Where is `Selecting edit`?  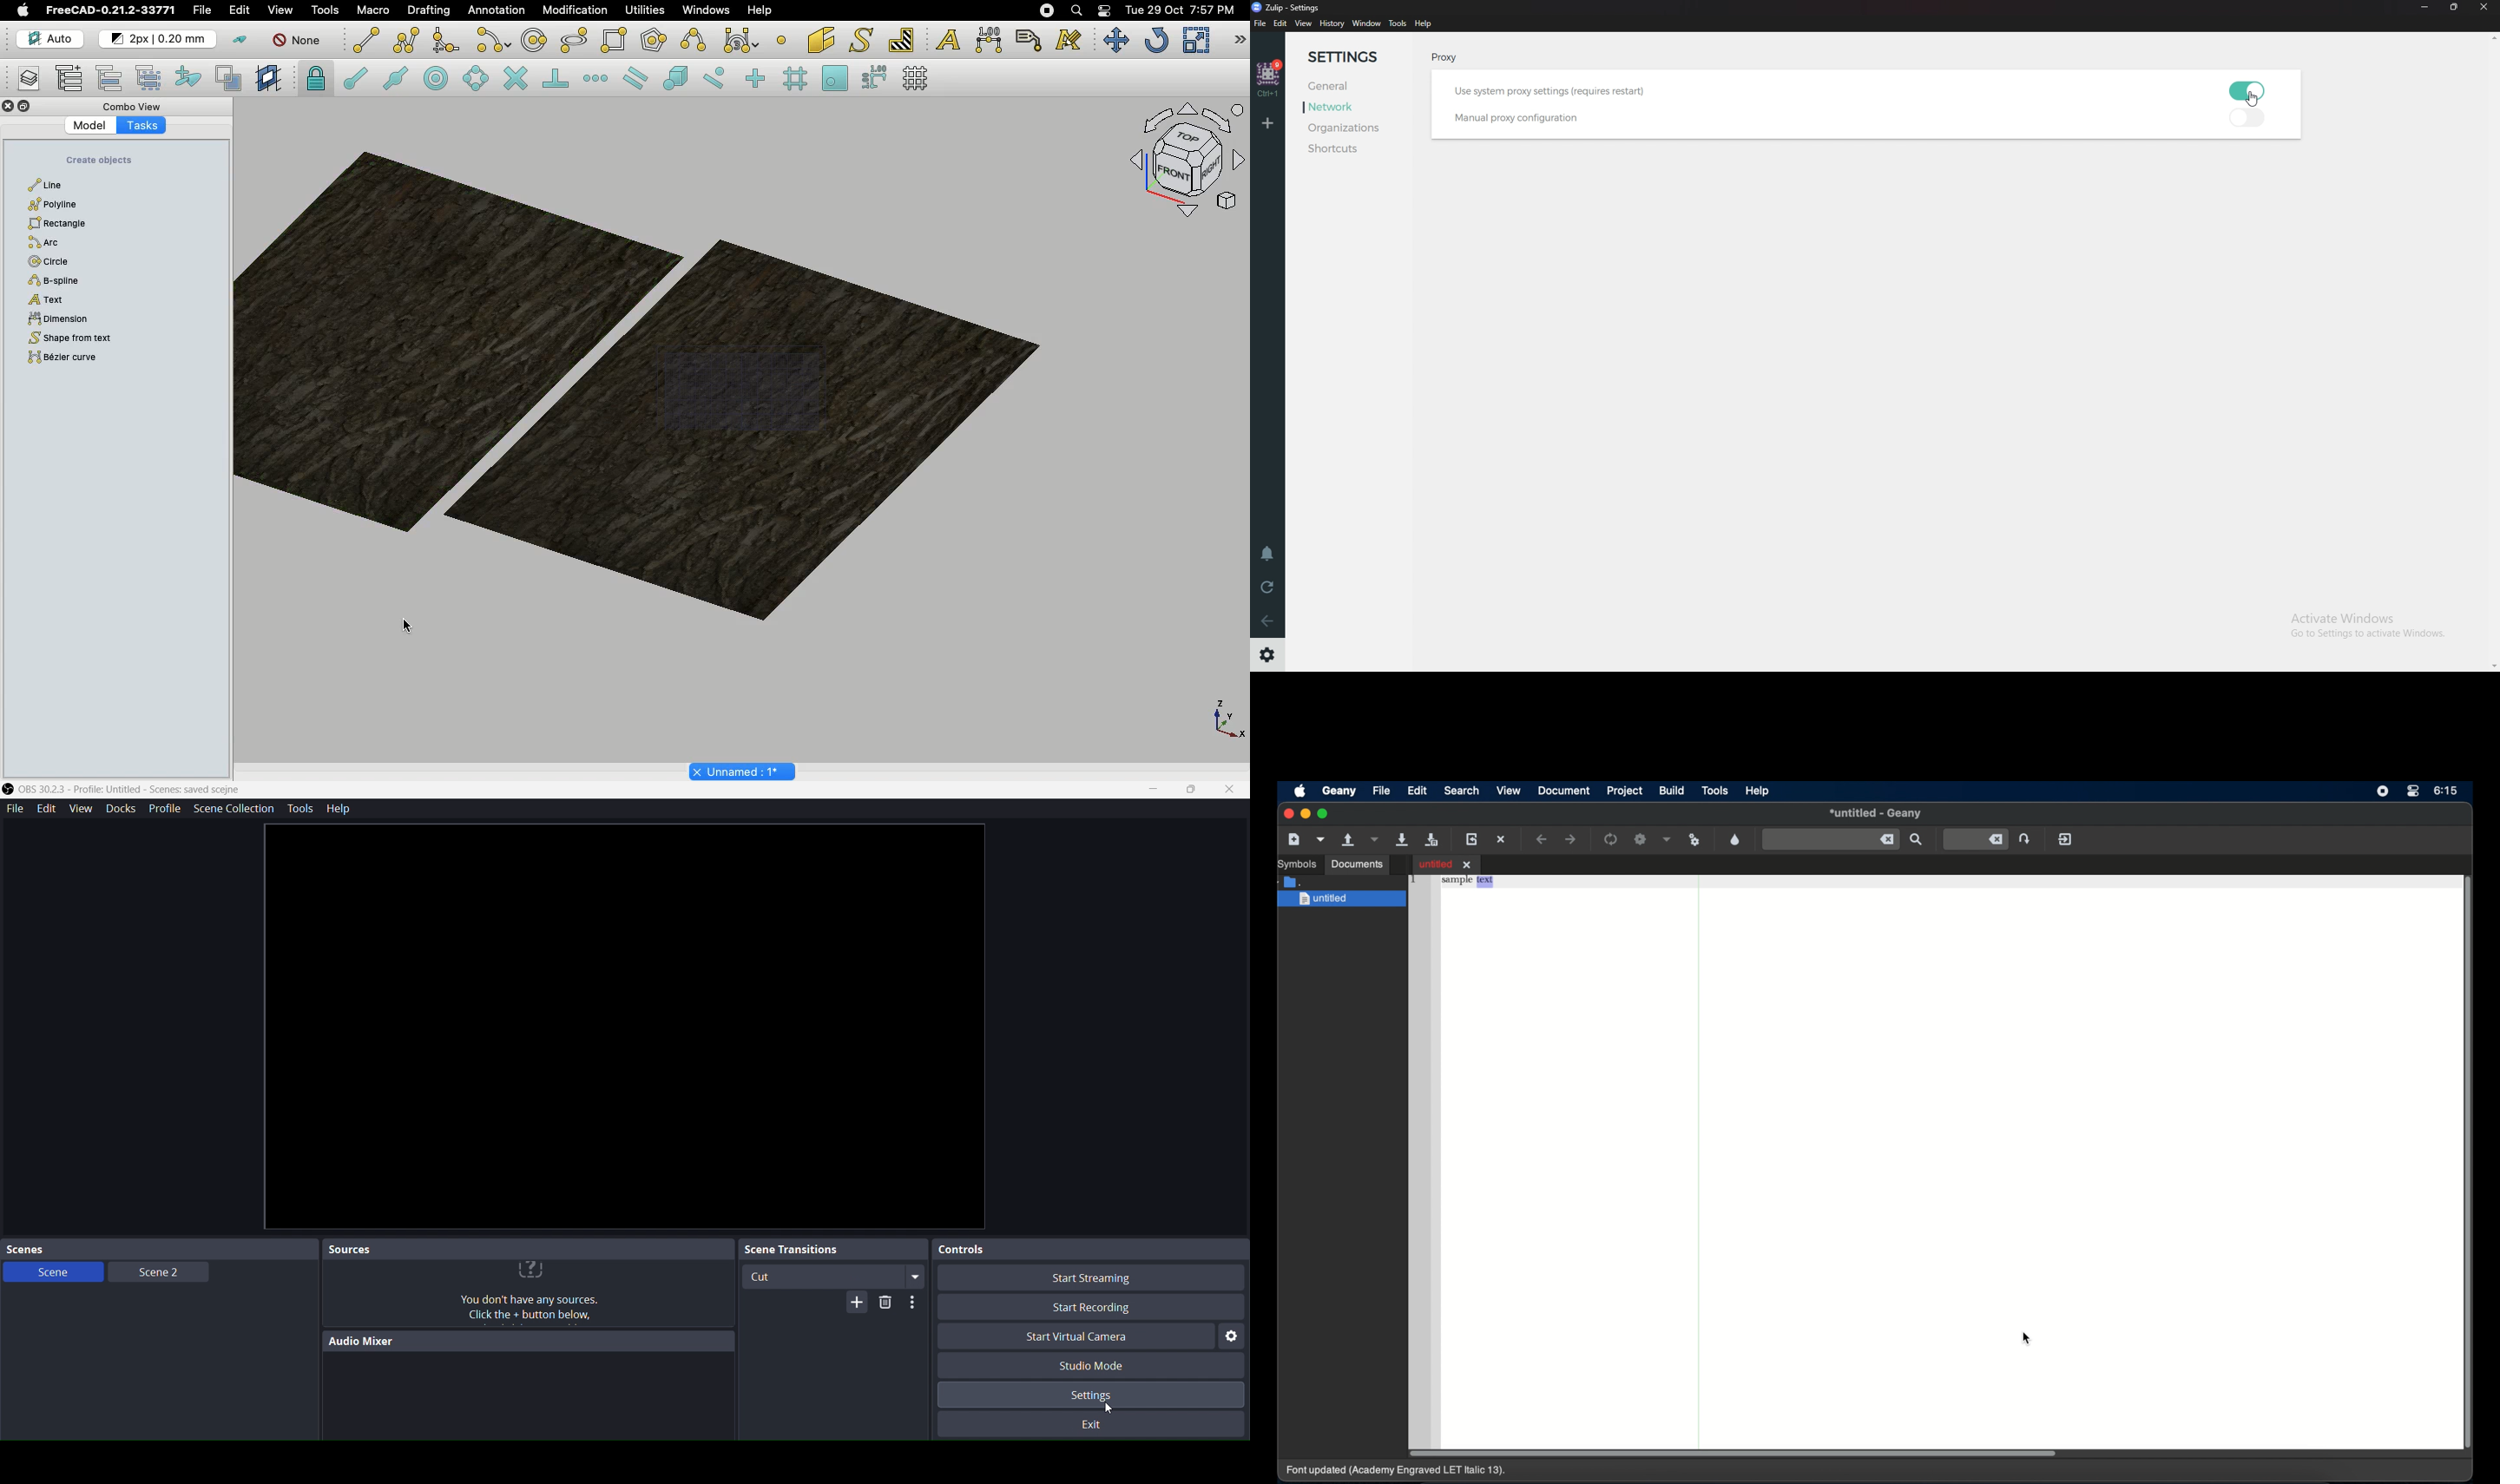 Selecting edit is located at coordinates (243, 11).